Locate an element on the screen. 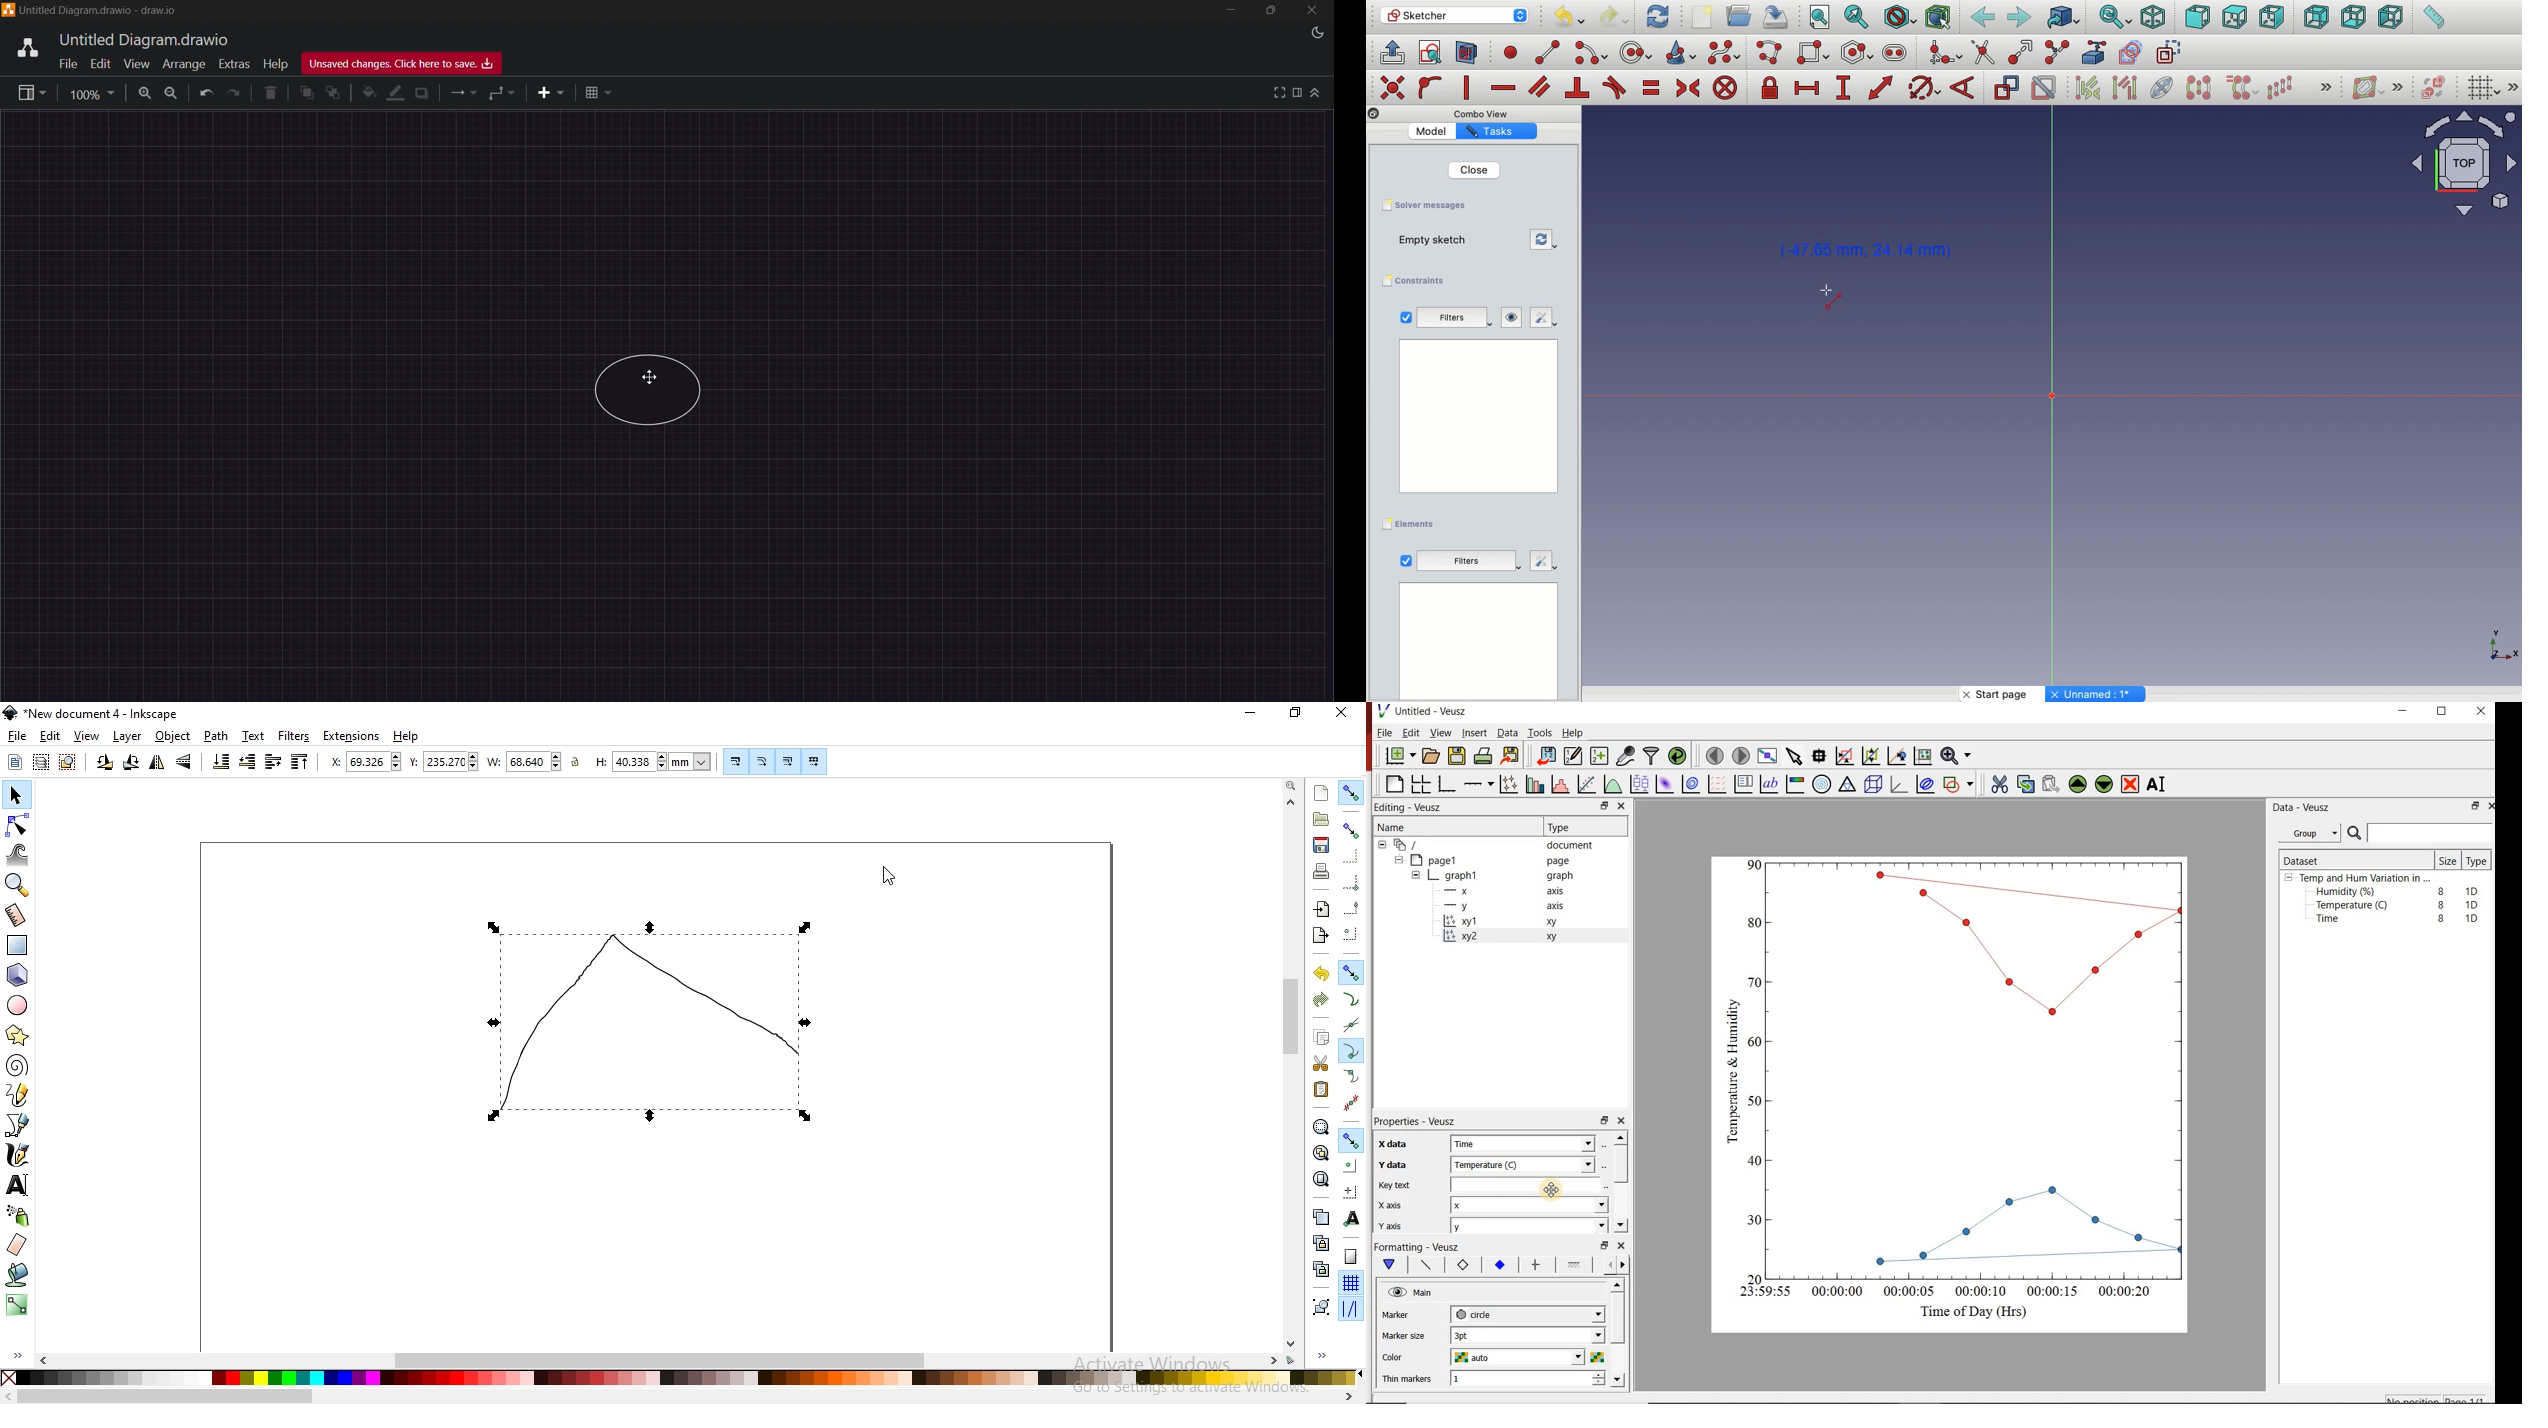 Image resolution: width=2548 pixels, height=1428 pixels. Constrain distance is located at coordinates (1882, 88).